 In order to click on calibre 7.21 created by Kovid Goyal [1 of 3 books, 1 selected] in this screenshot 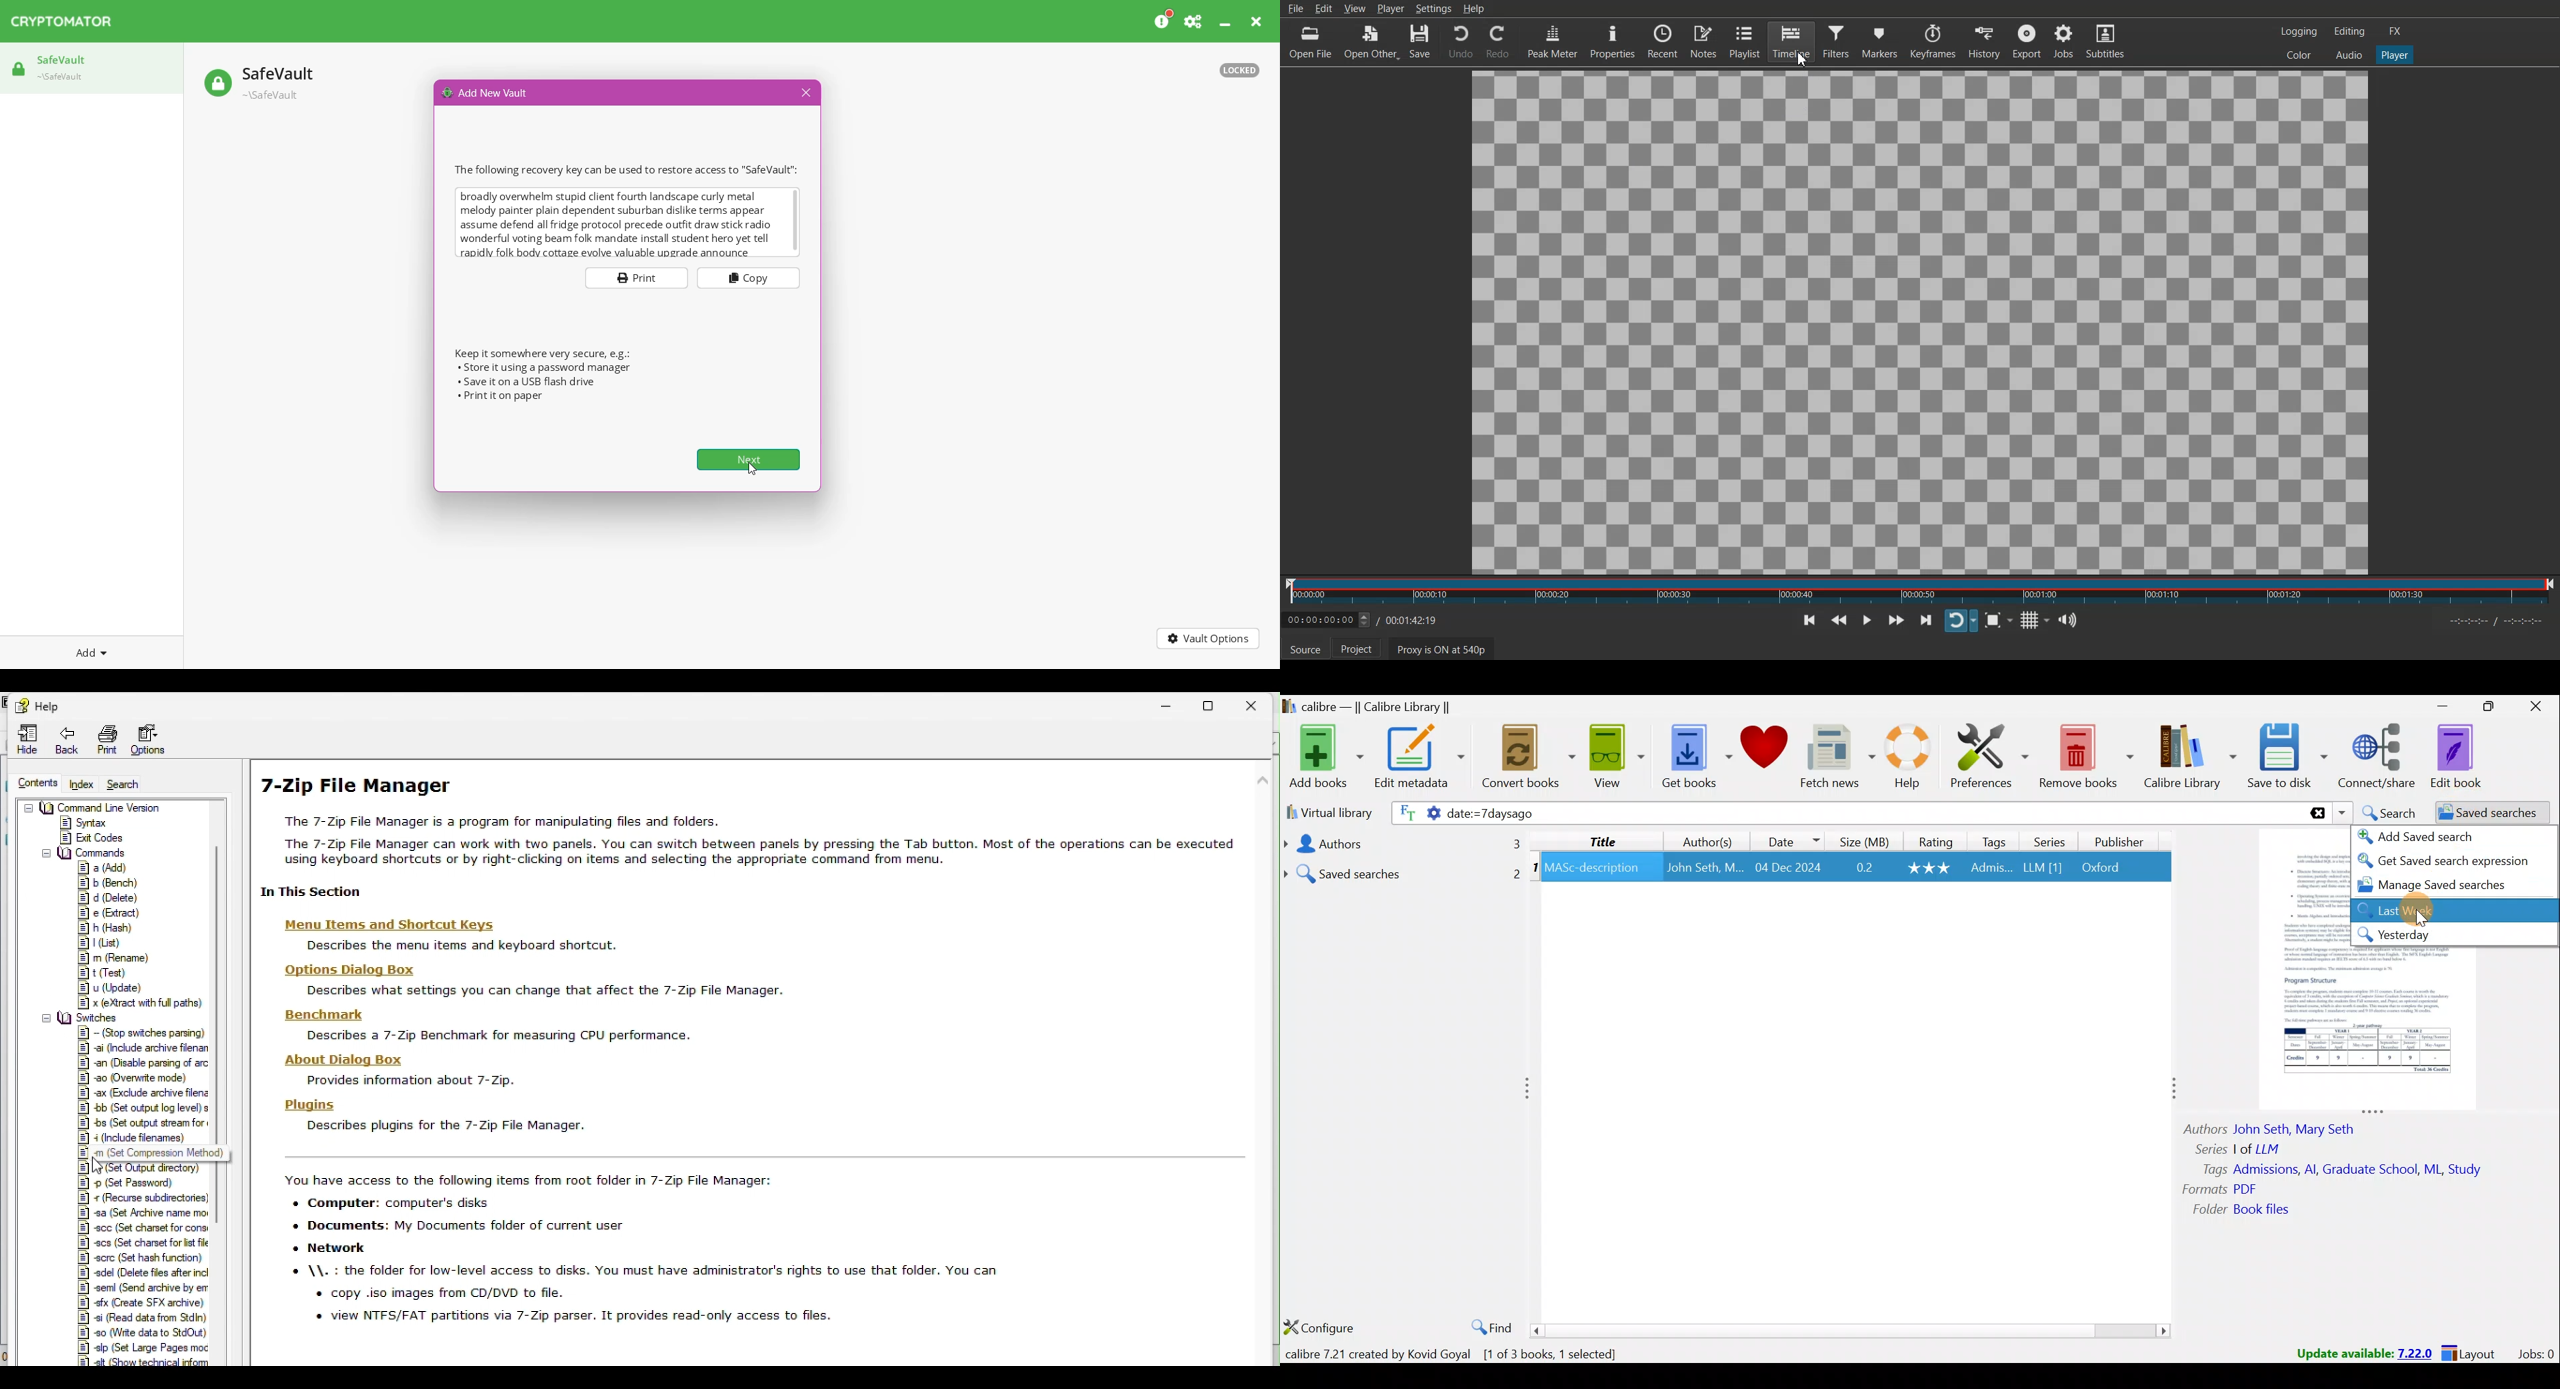, I will do `click(1457, 1352)`.